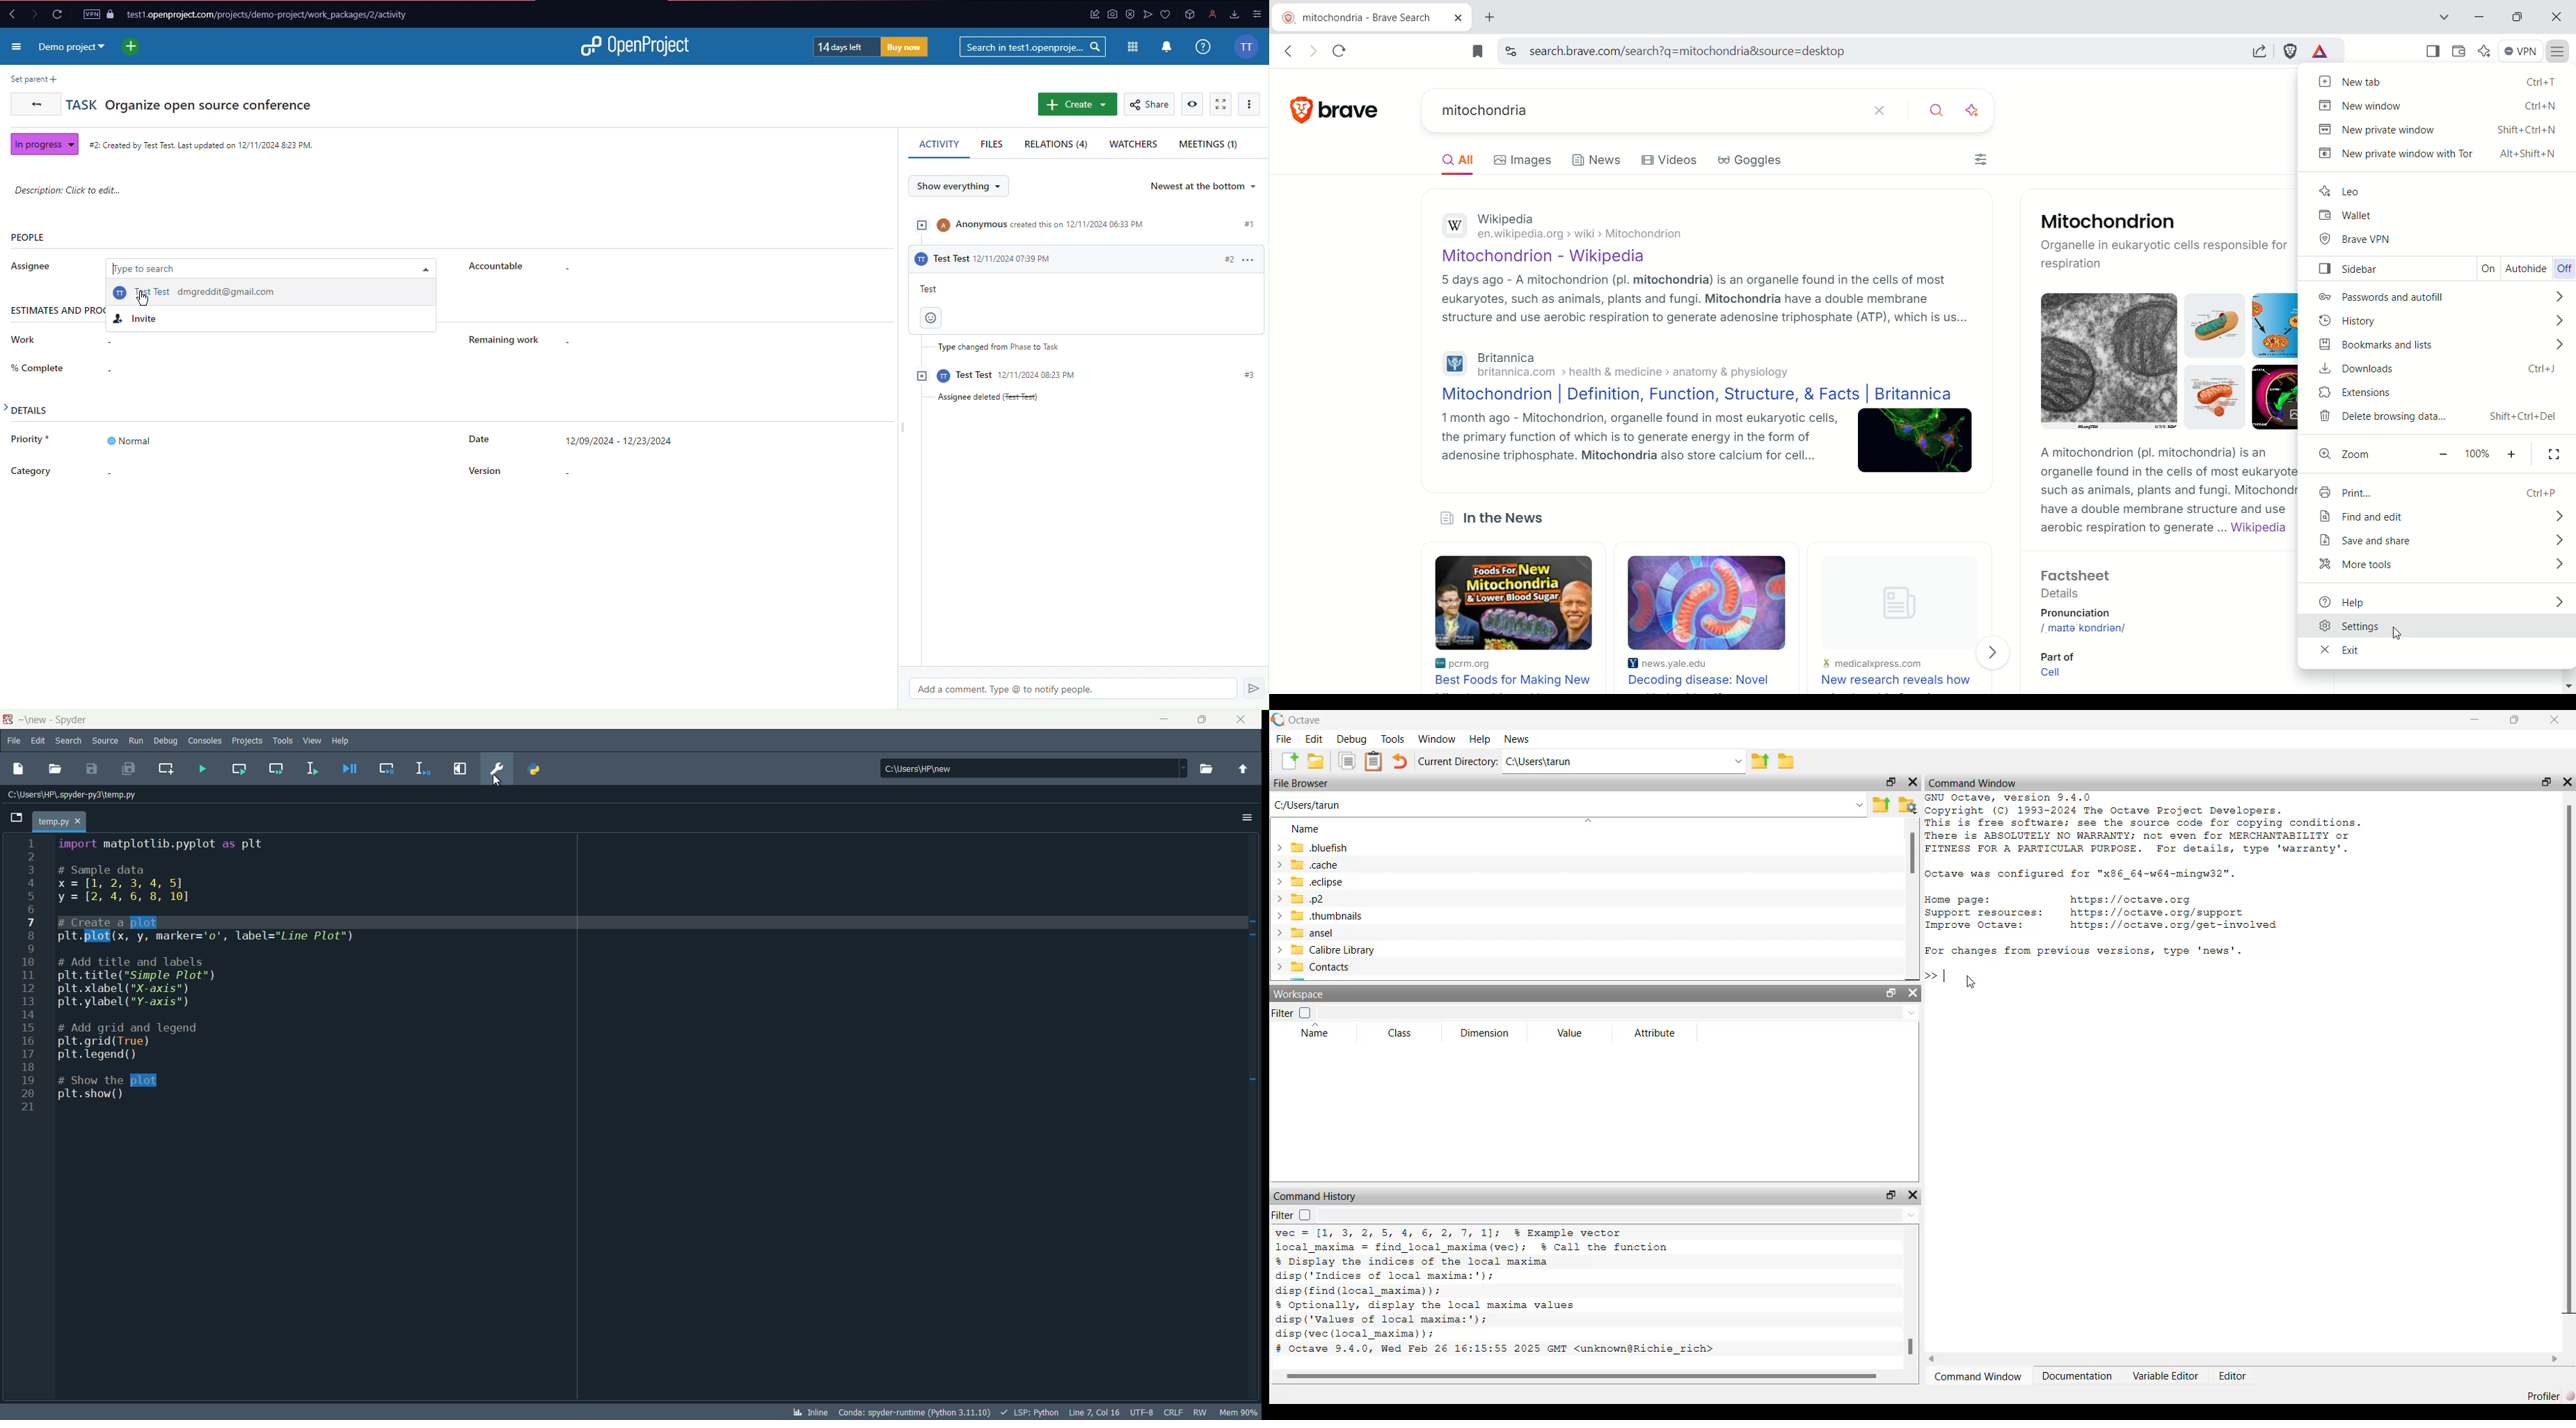 This screenshot has width=2576, height=1428. What do you see at coordinates (1912, 994) in the screenshot?
I see `Hide Widget` at bounding box center [1912, 994].